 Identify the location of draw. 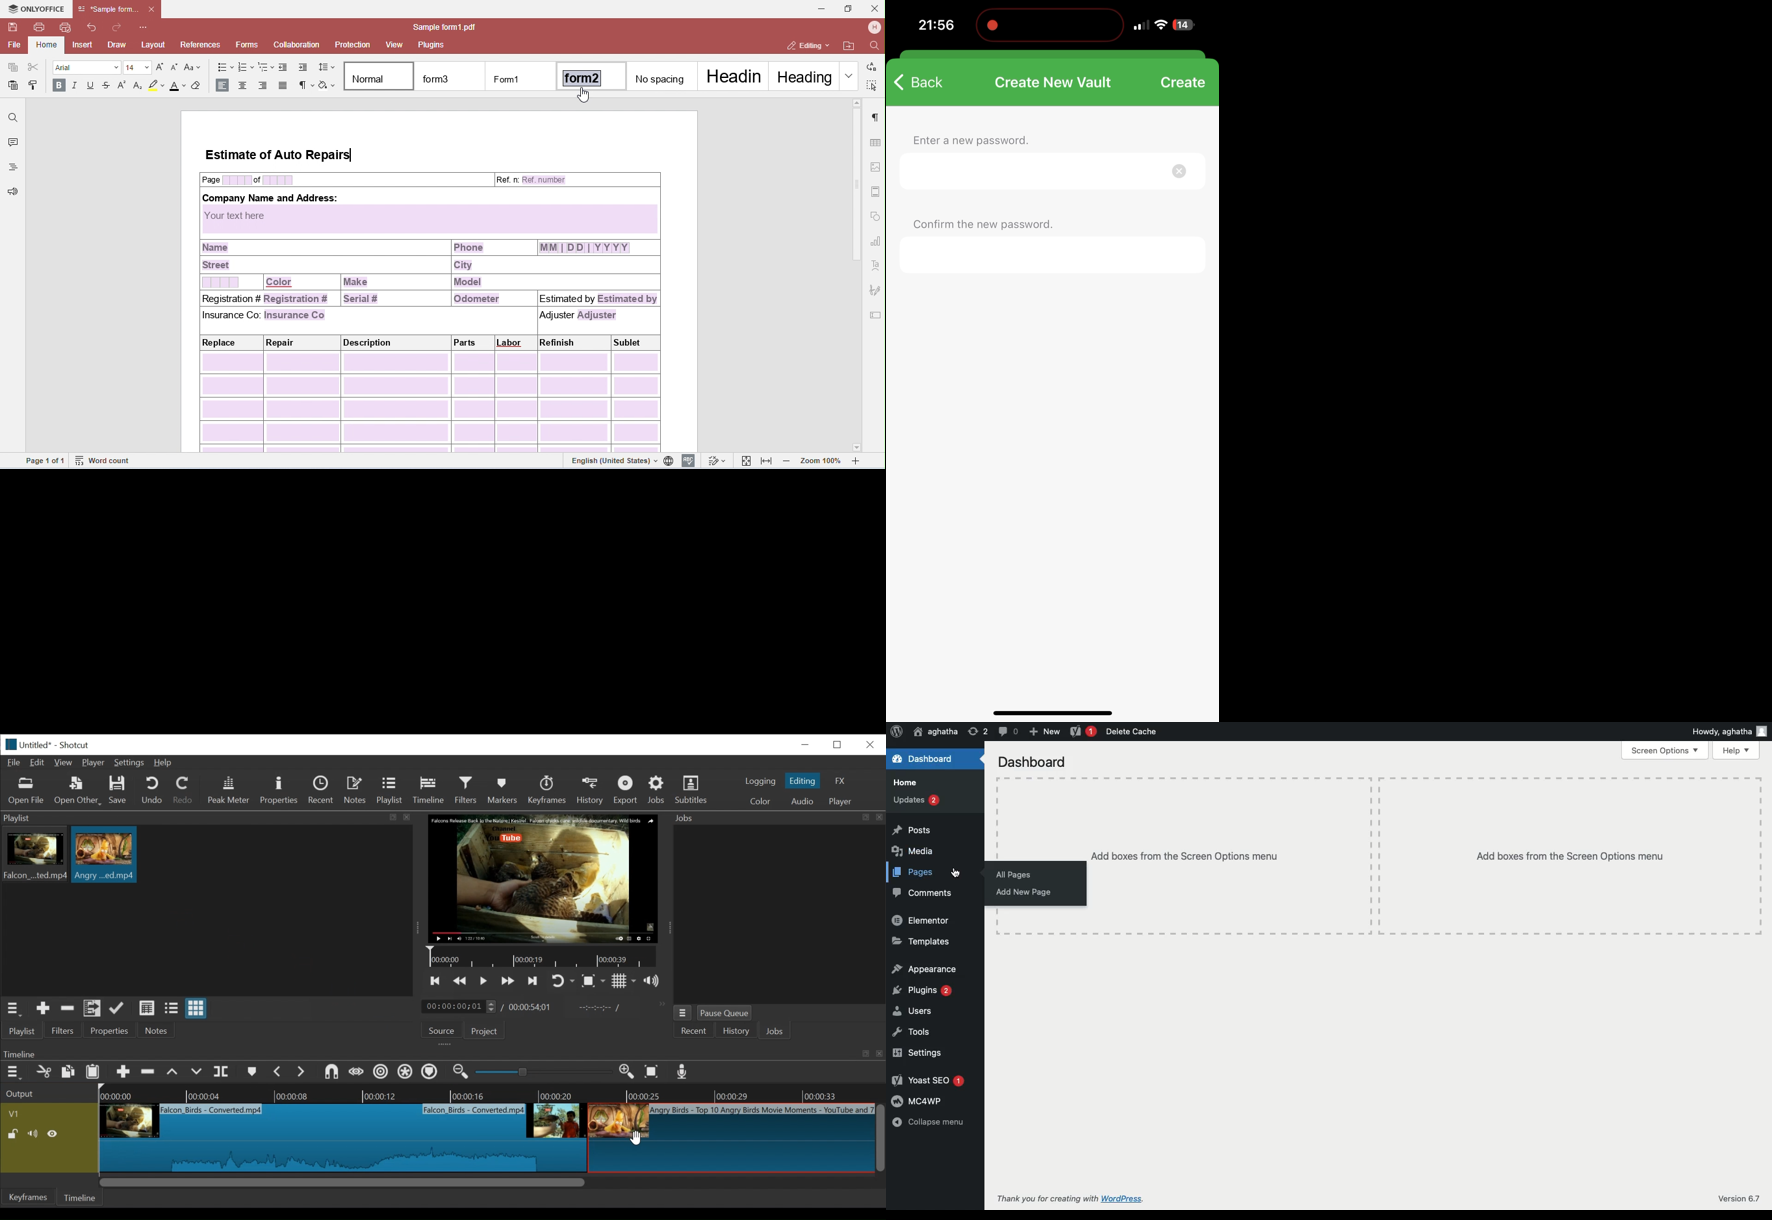
(117, 45).